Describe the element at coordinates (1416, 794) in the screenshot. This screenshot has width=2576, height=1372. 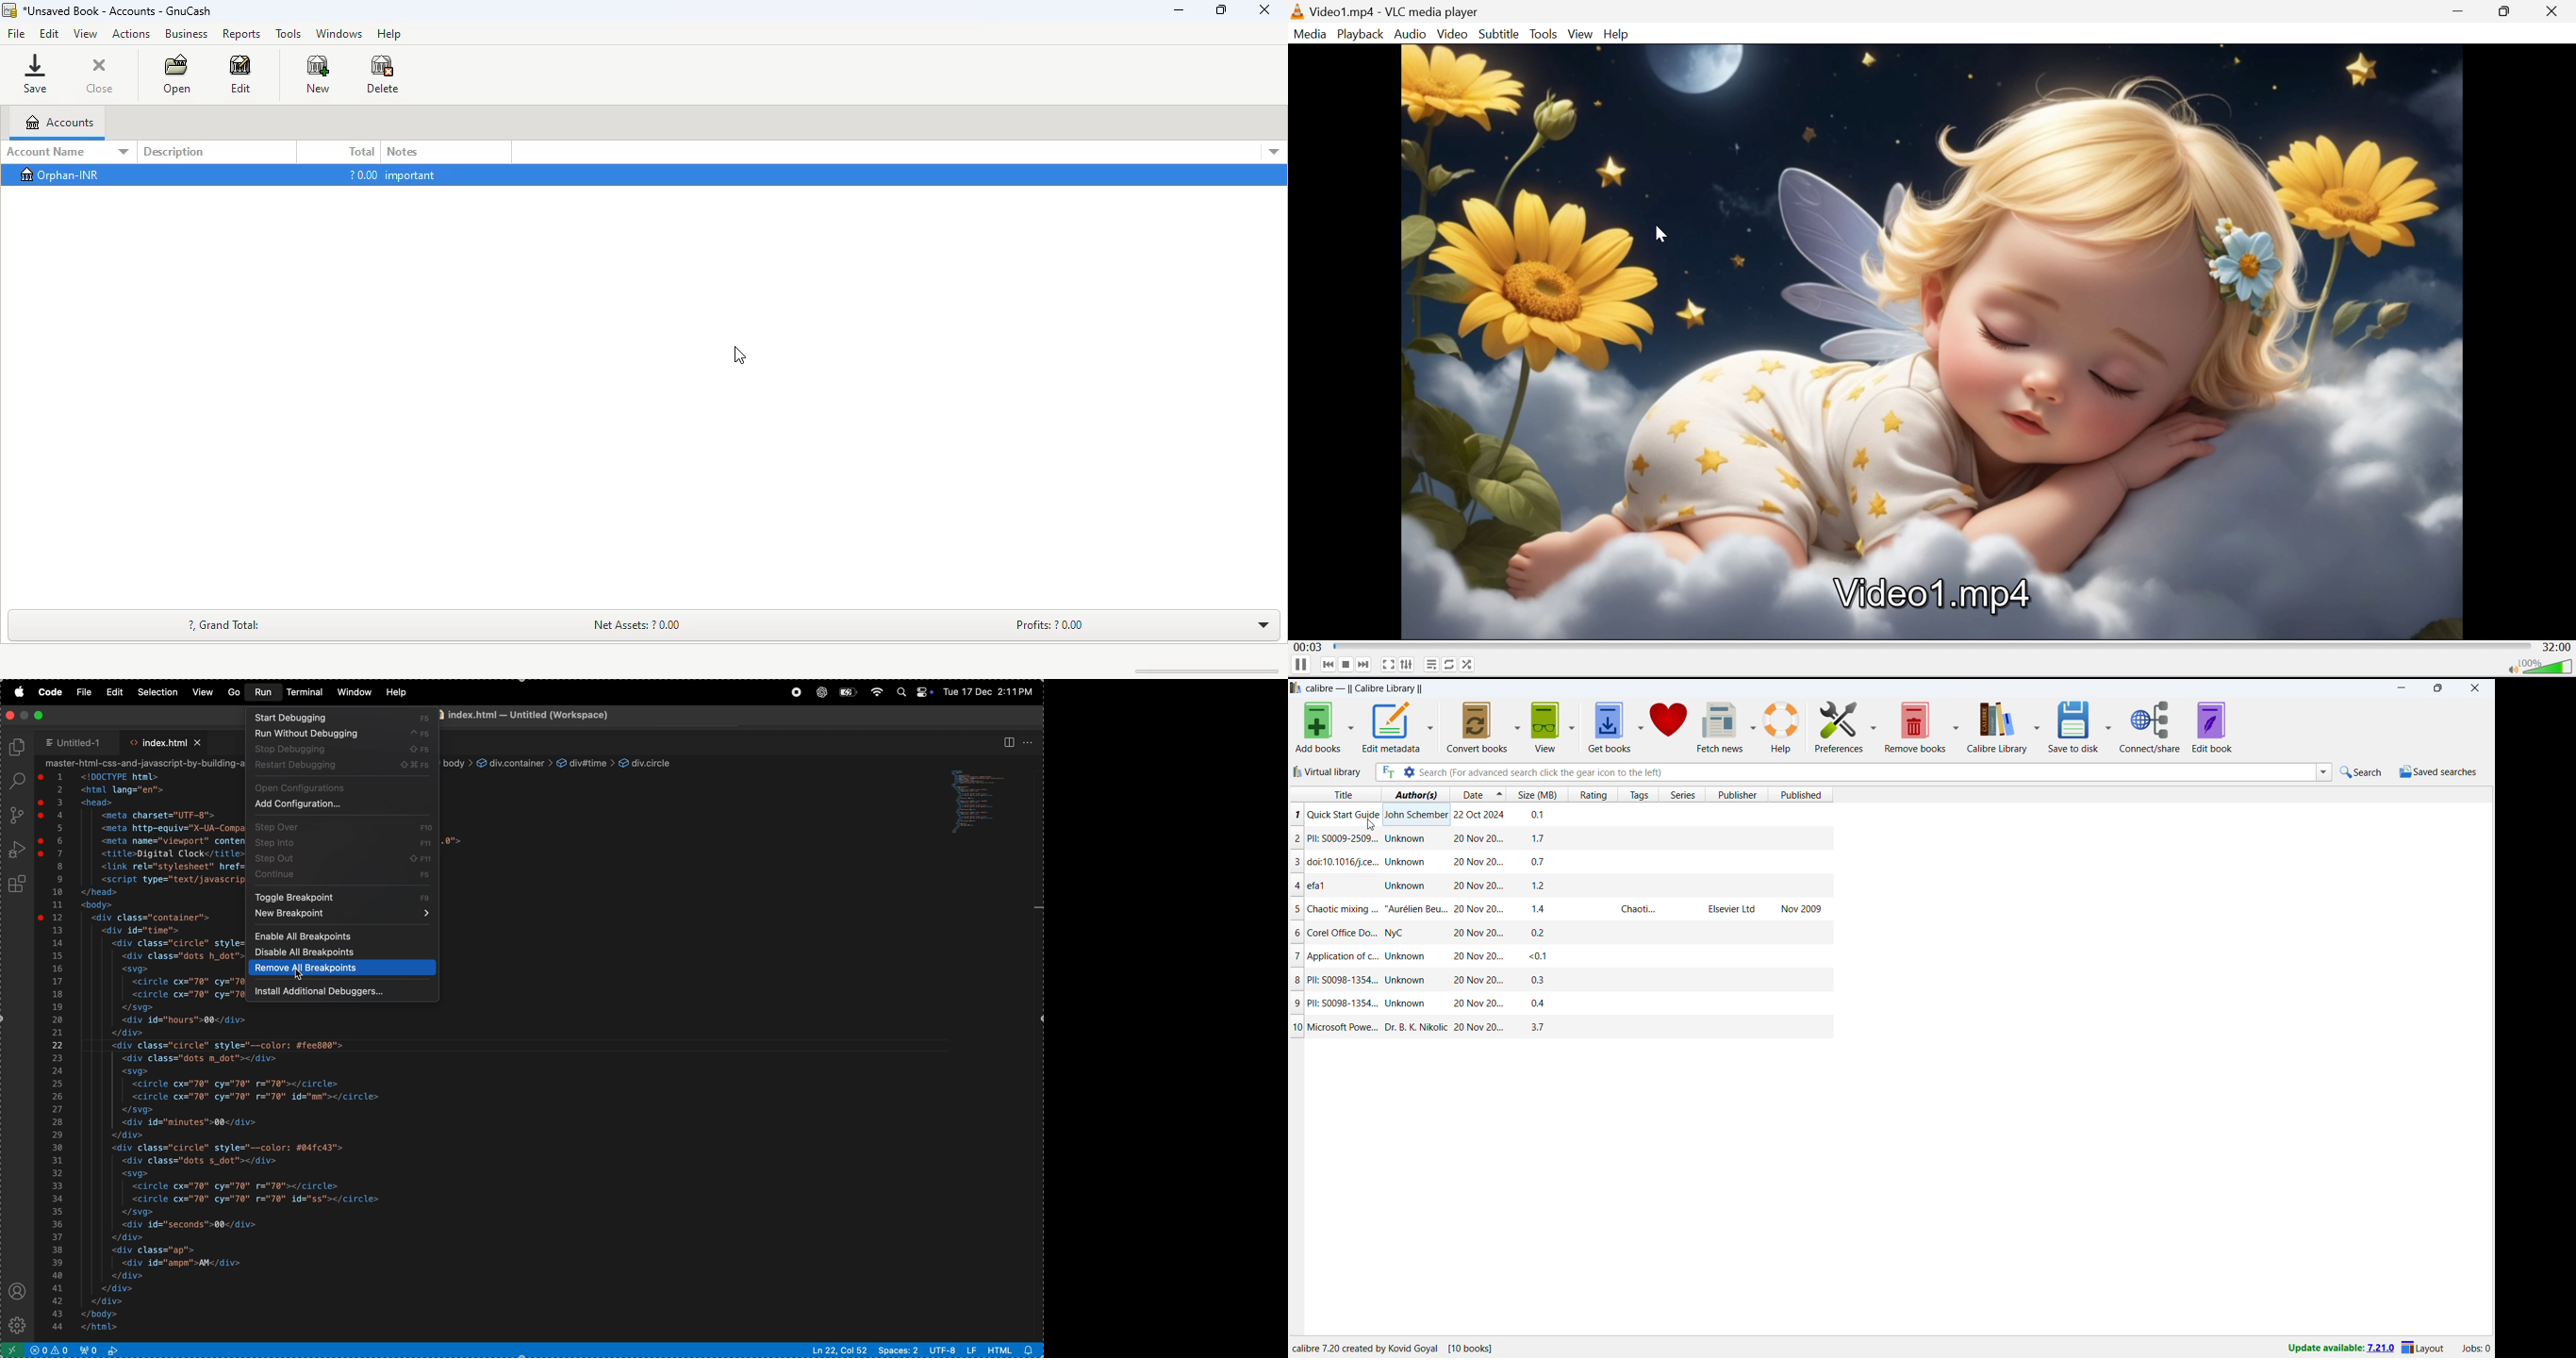
I see `sort by authors` at that location.